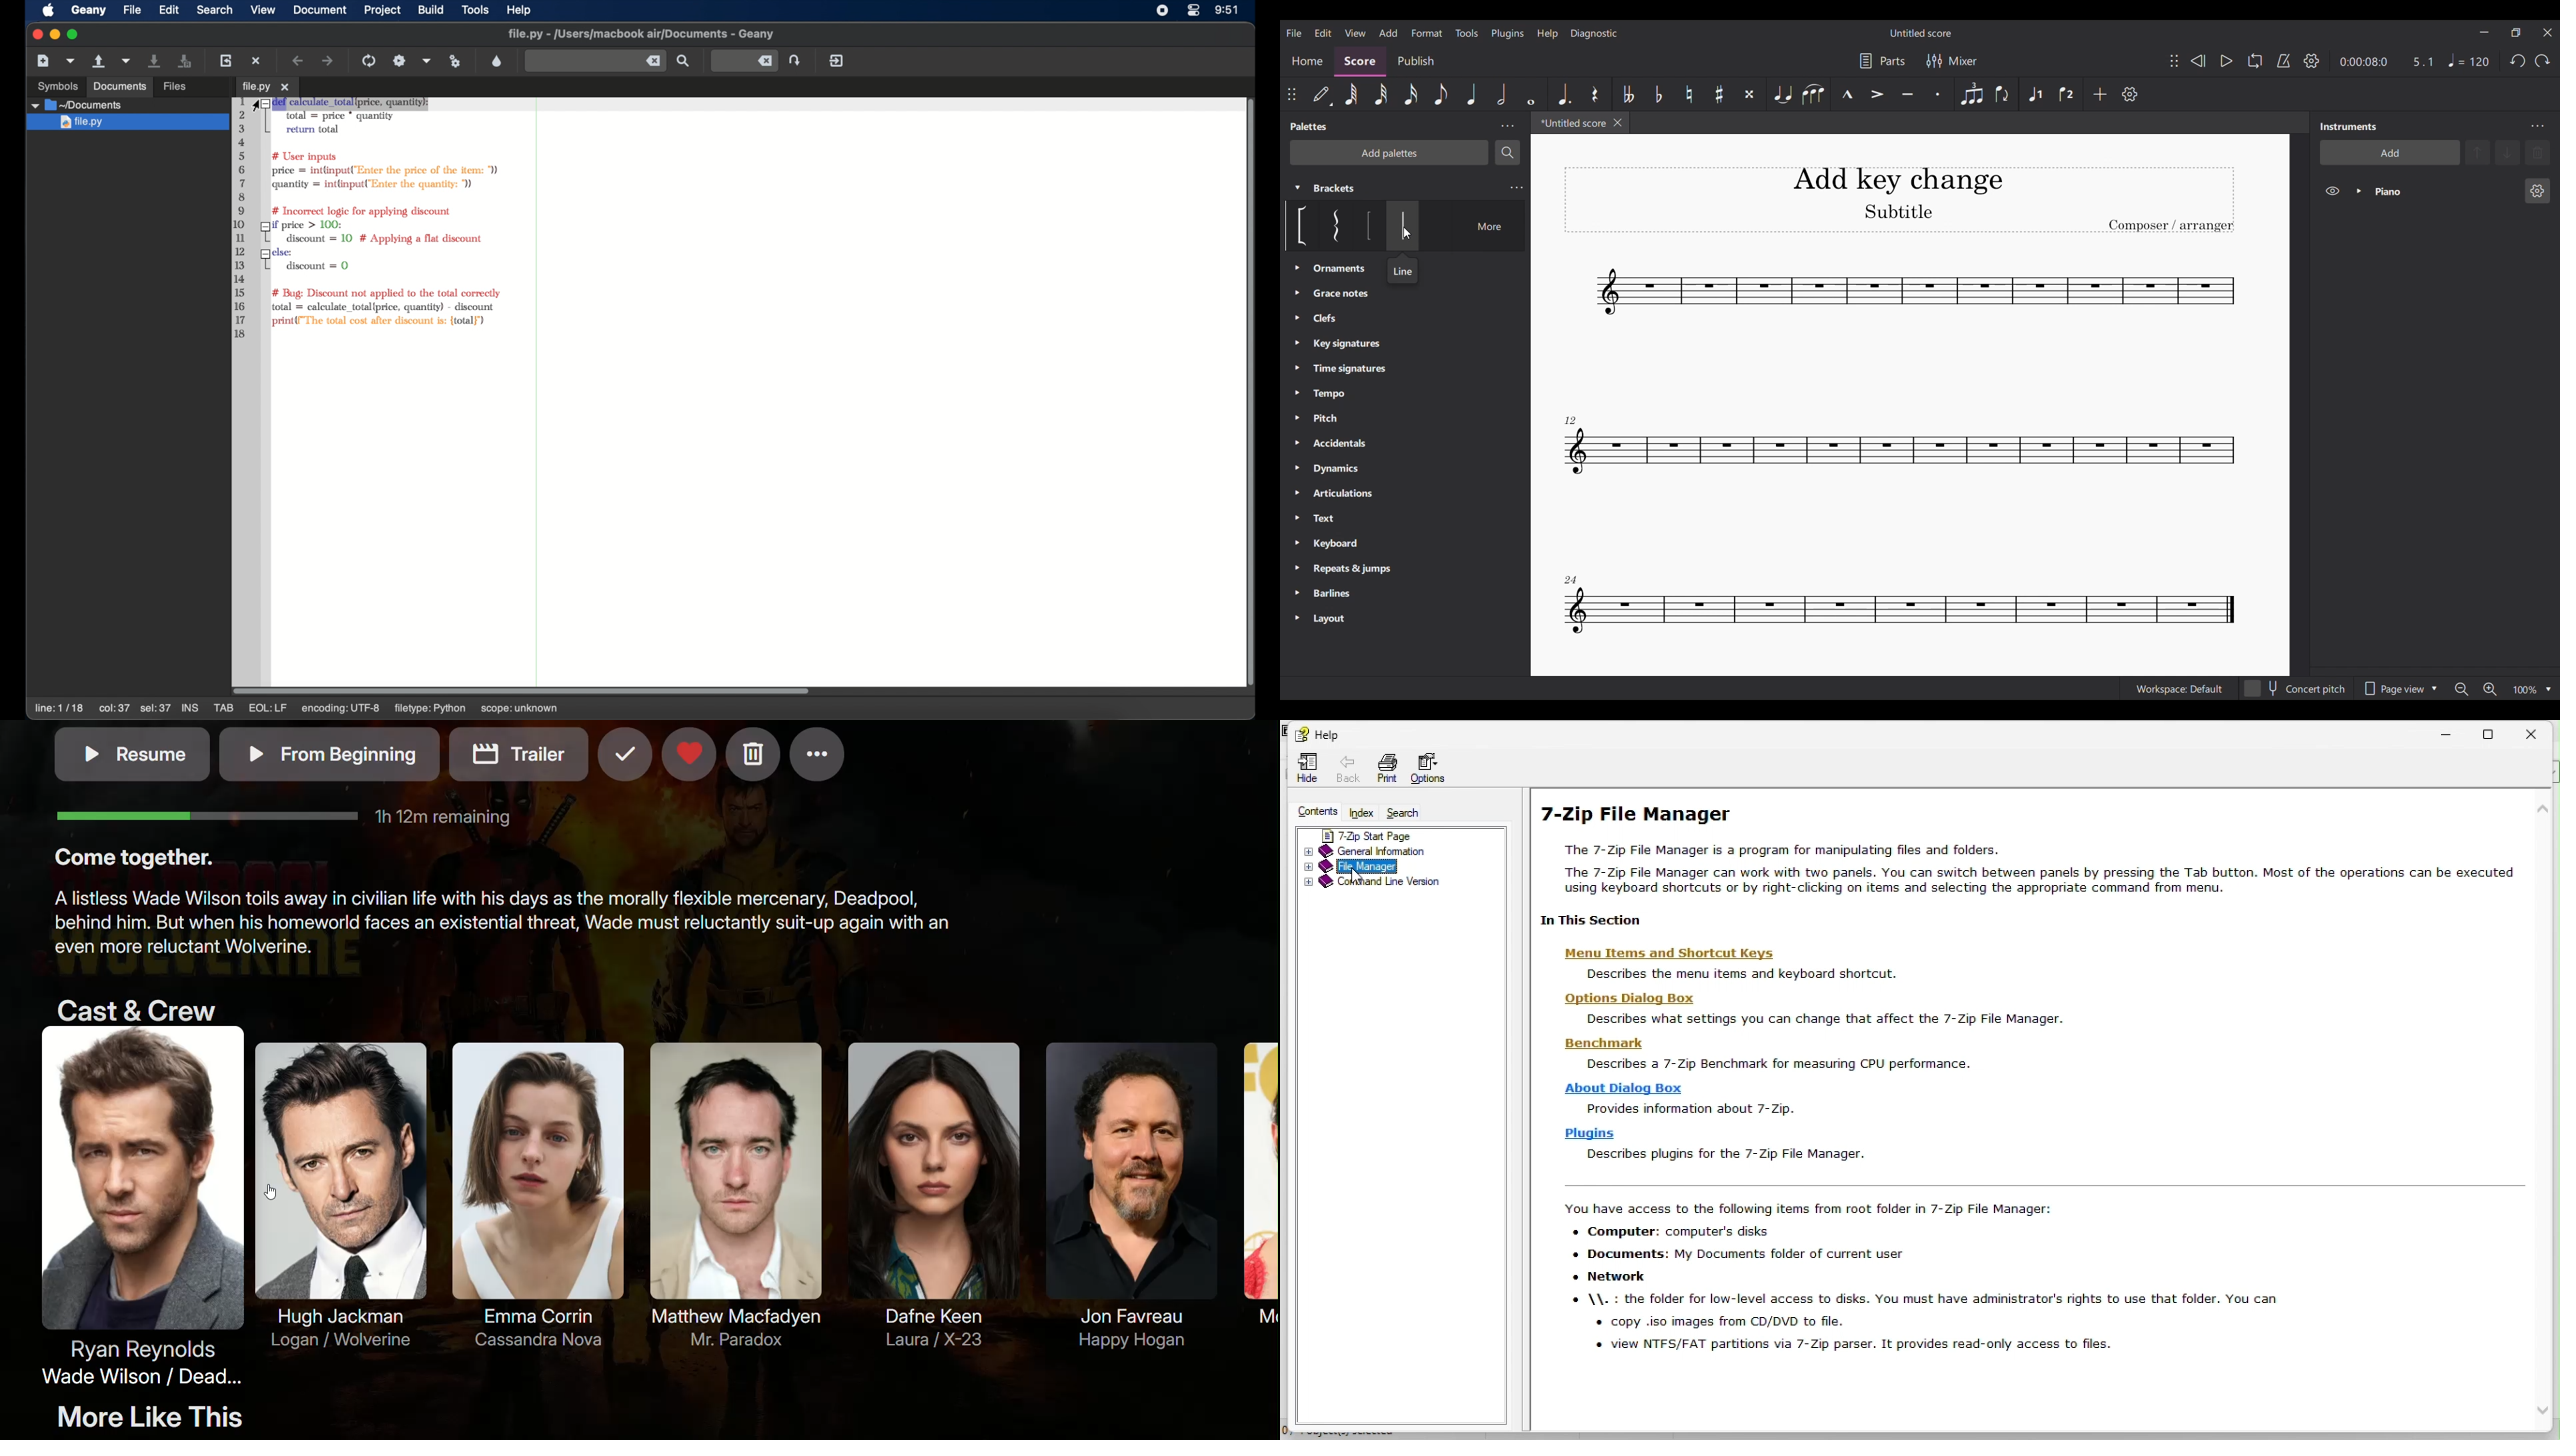 The width and height of the screenshot is (2576, 1456). What do you see at coordinates (2129, 94) in the screenshot?
I see `Customize toolbar` at bounding box center [2129, 94].